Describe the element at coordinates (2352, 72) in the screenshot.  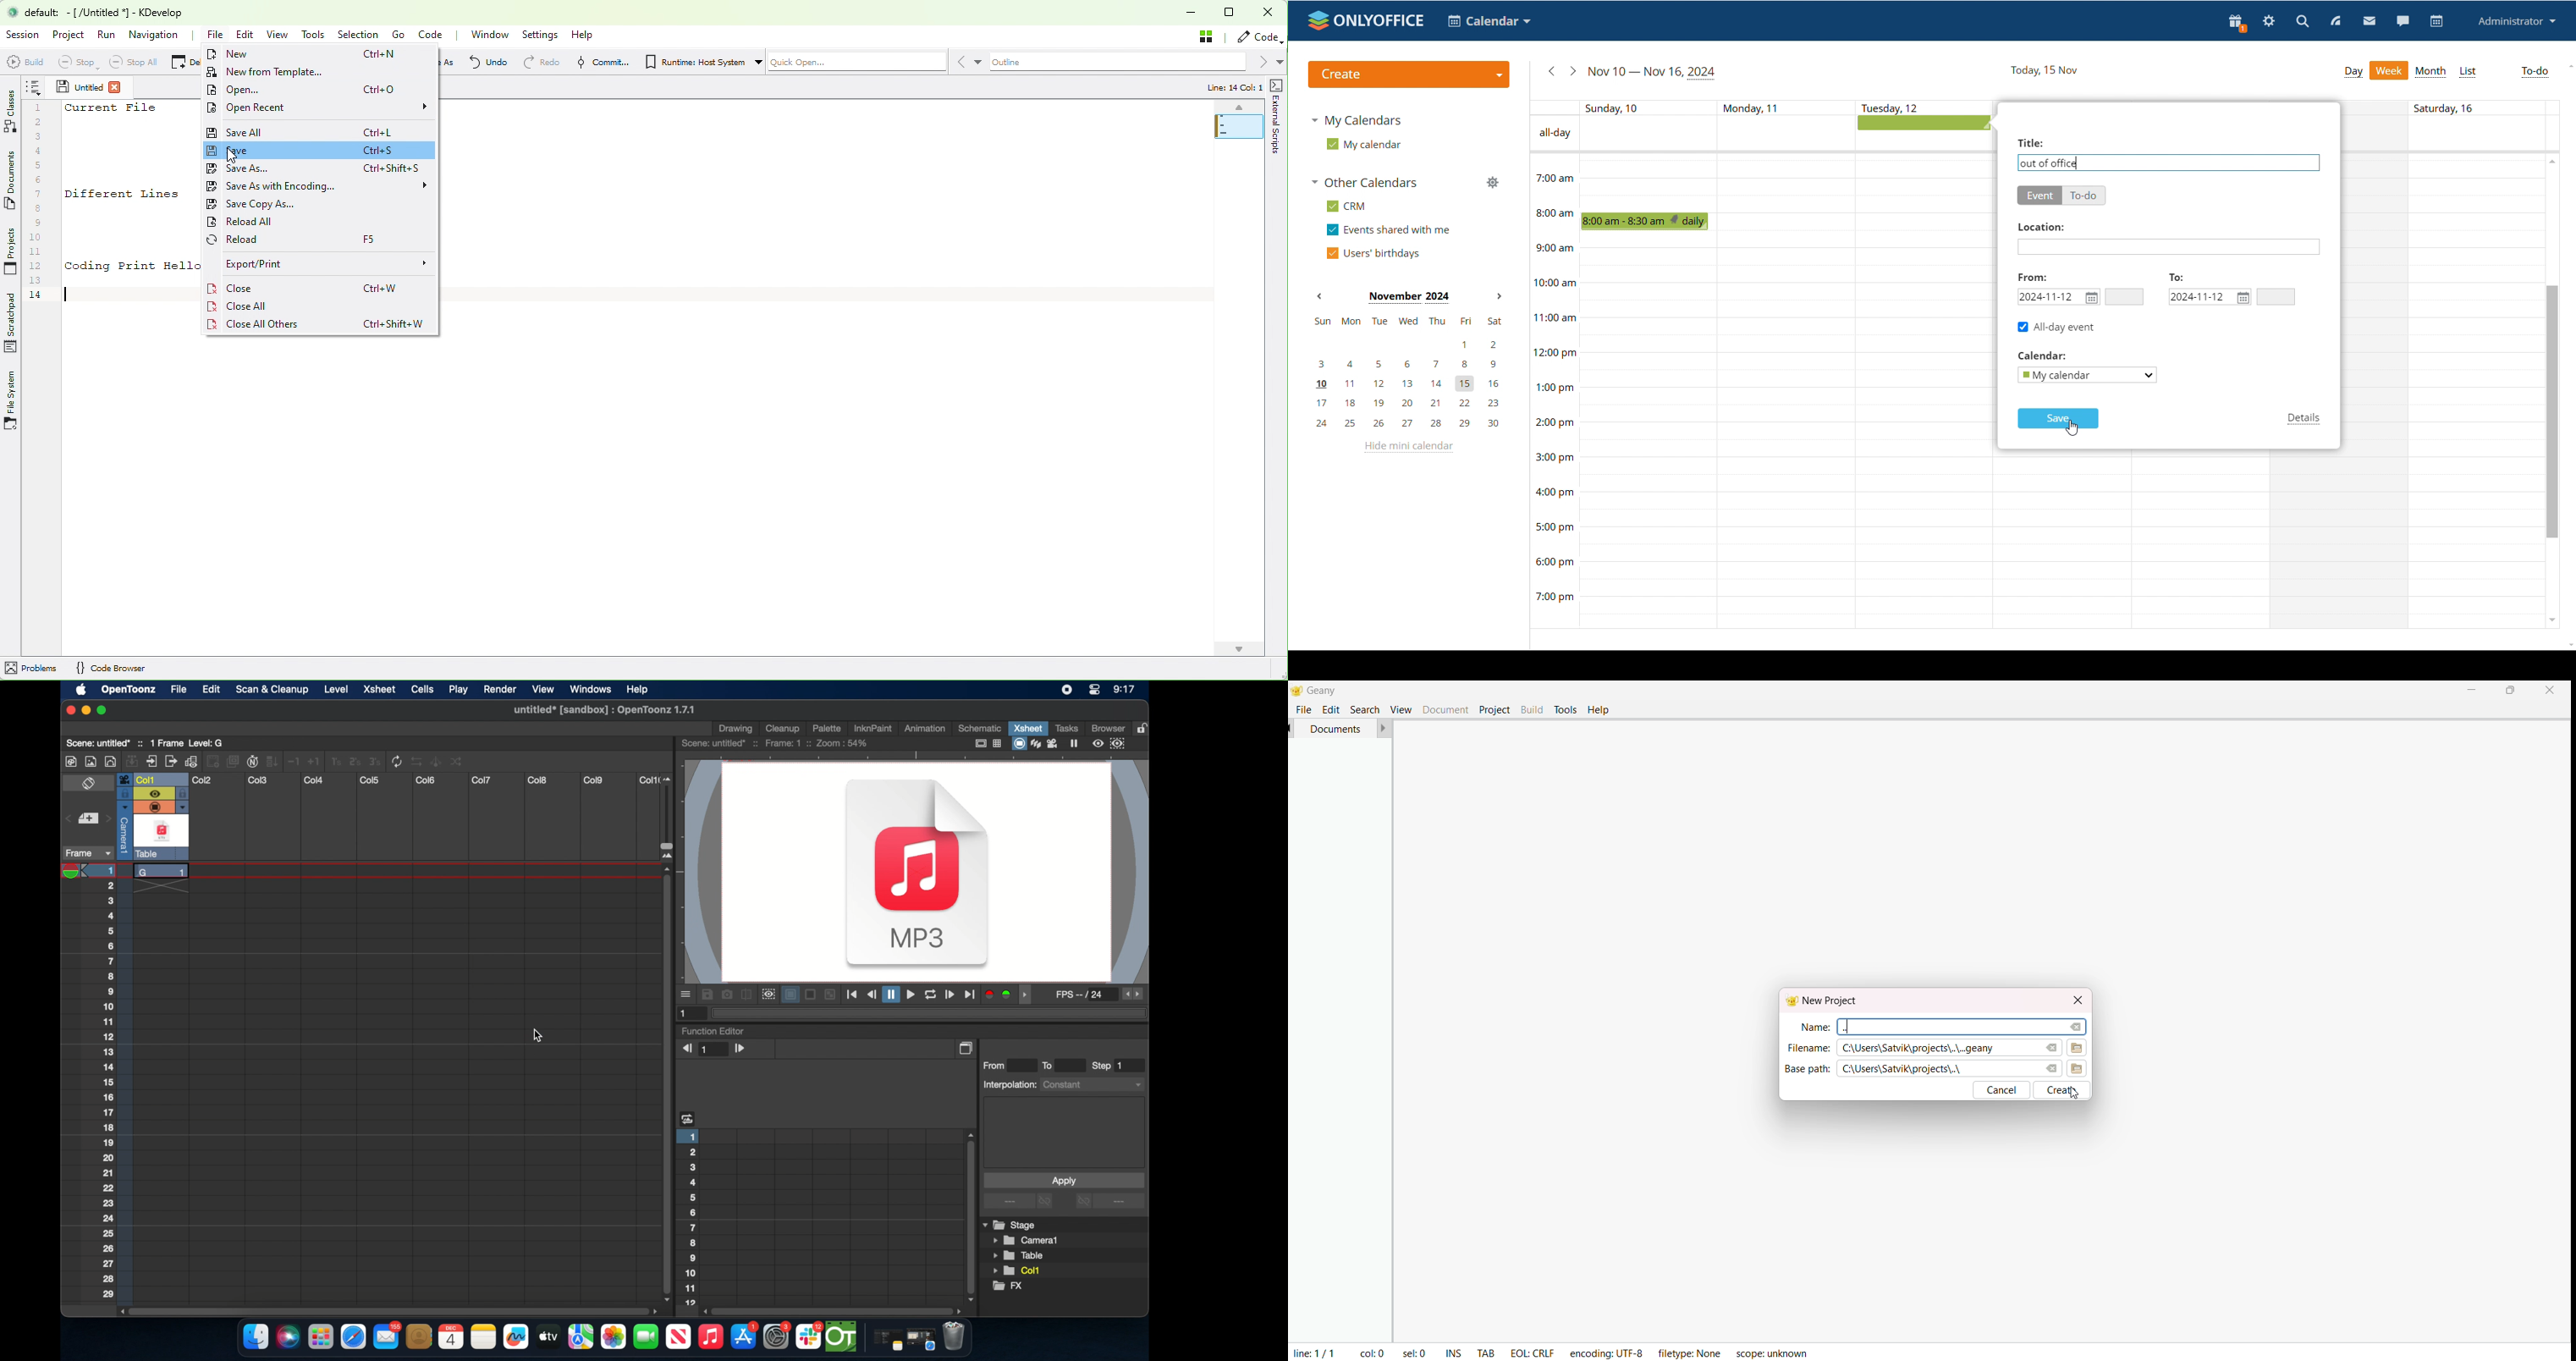
I see `day view` at that location.